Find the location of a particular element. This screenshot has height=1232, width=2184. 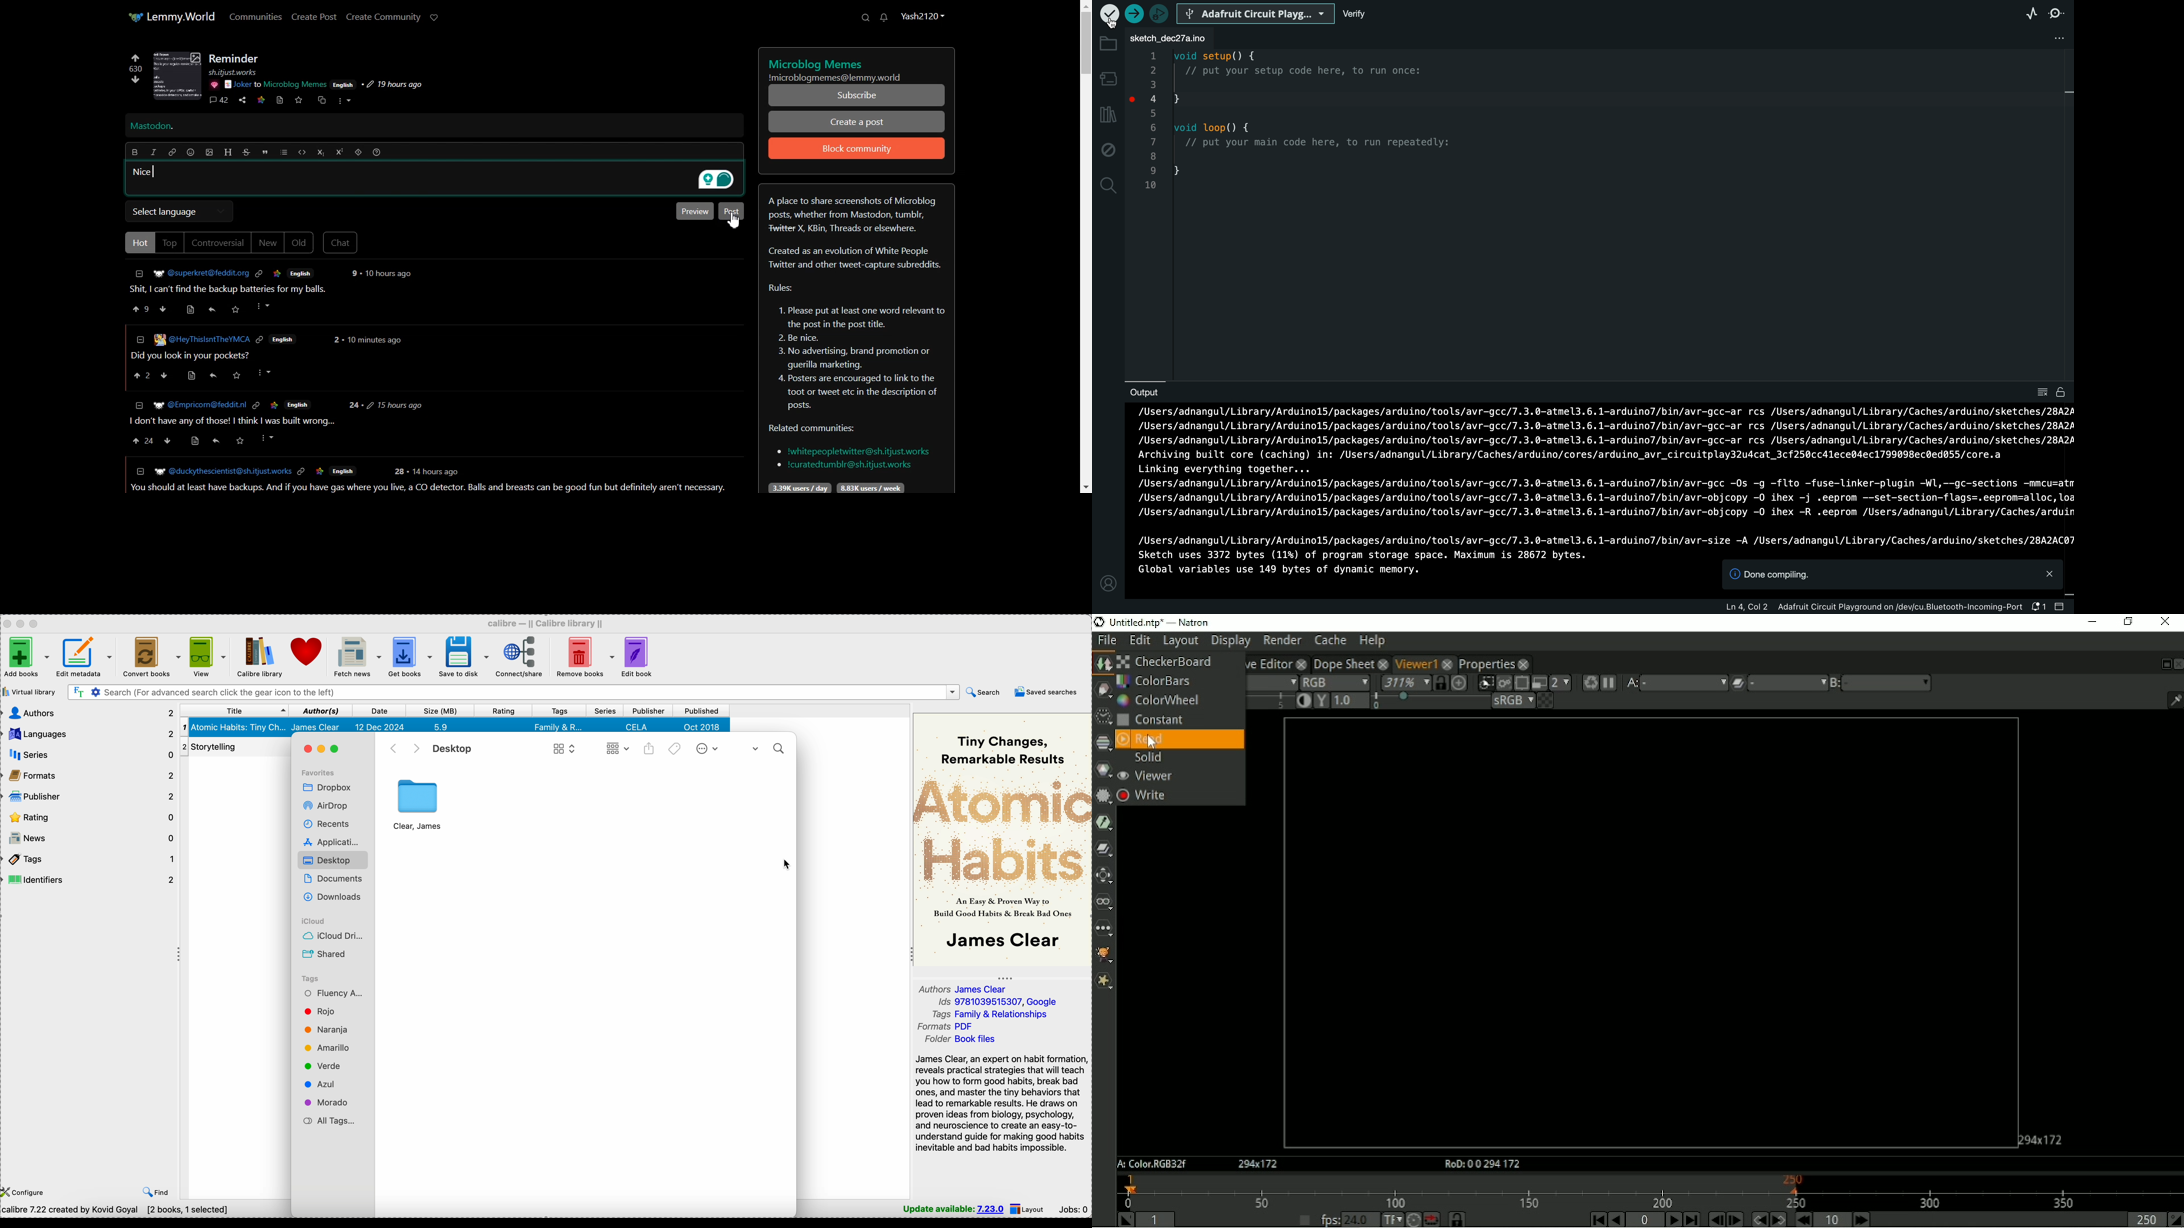

configure is located at coordinates (25, 1191).